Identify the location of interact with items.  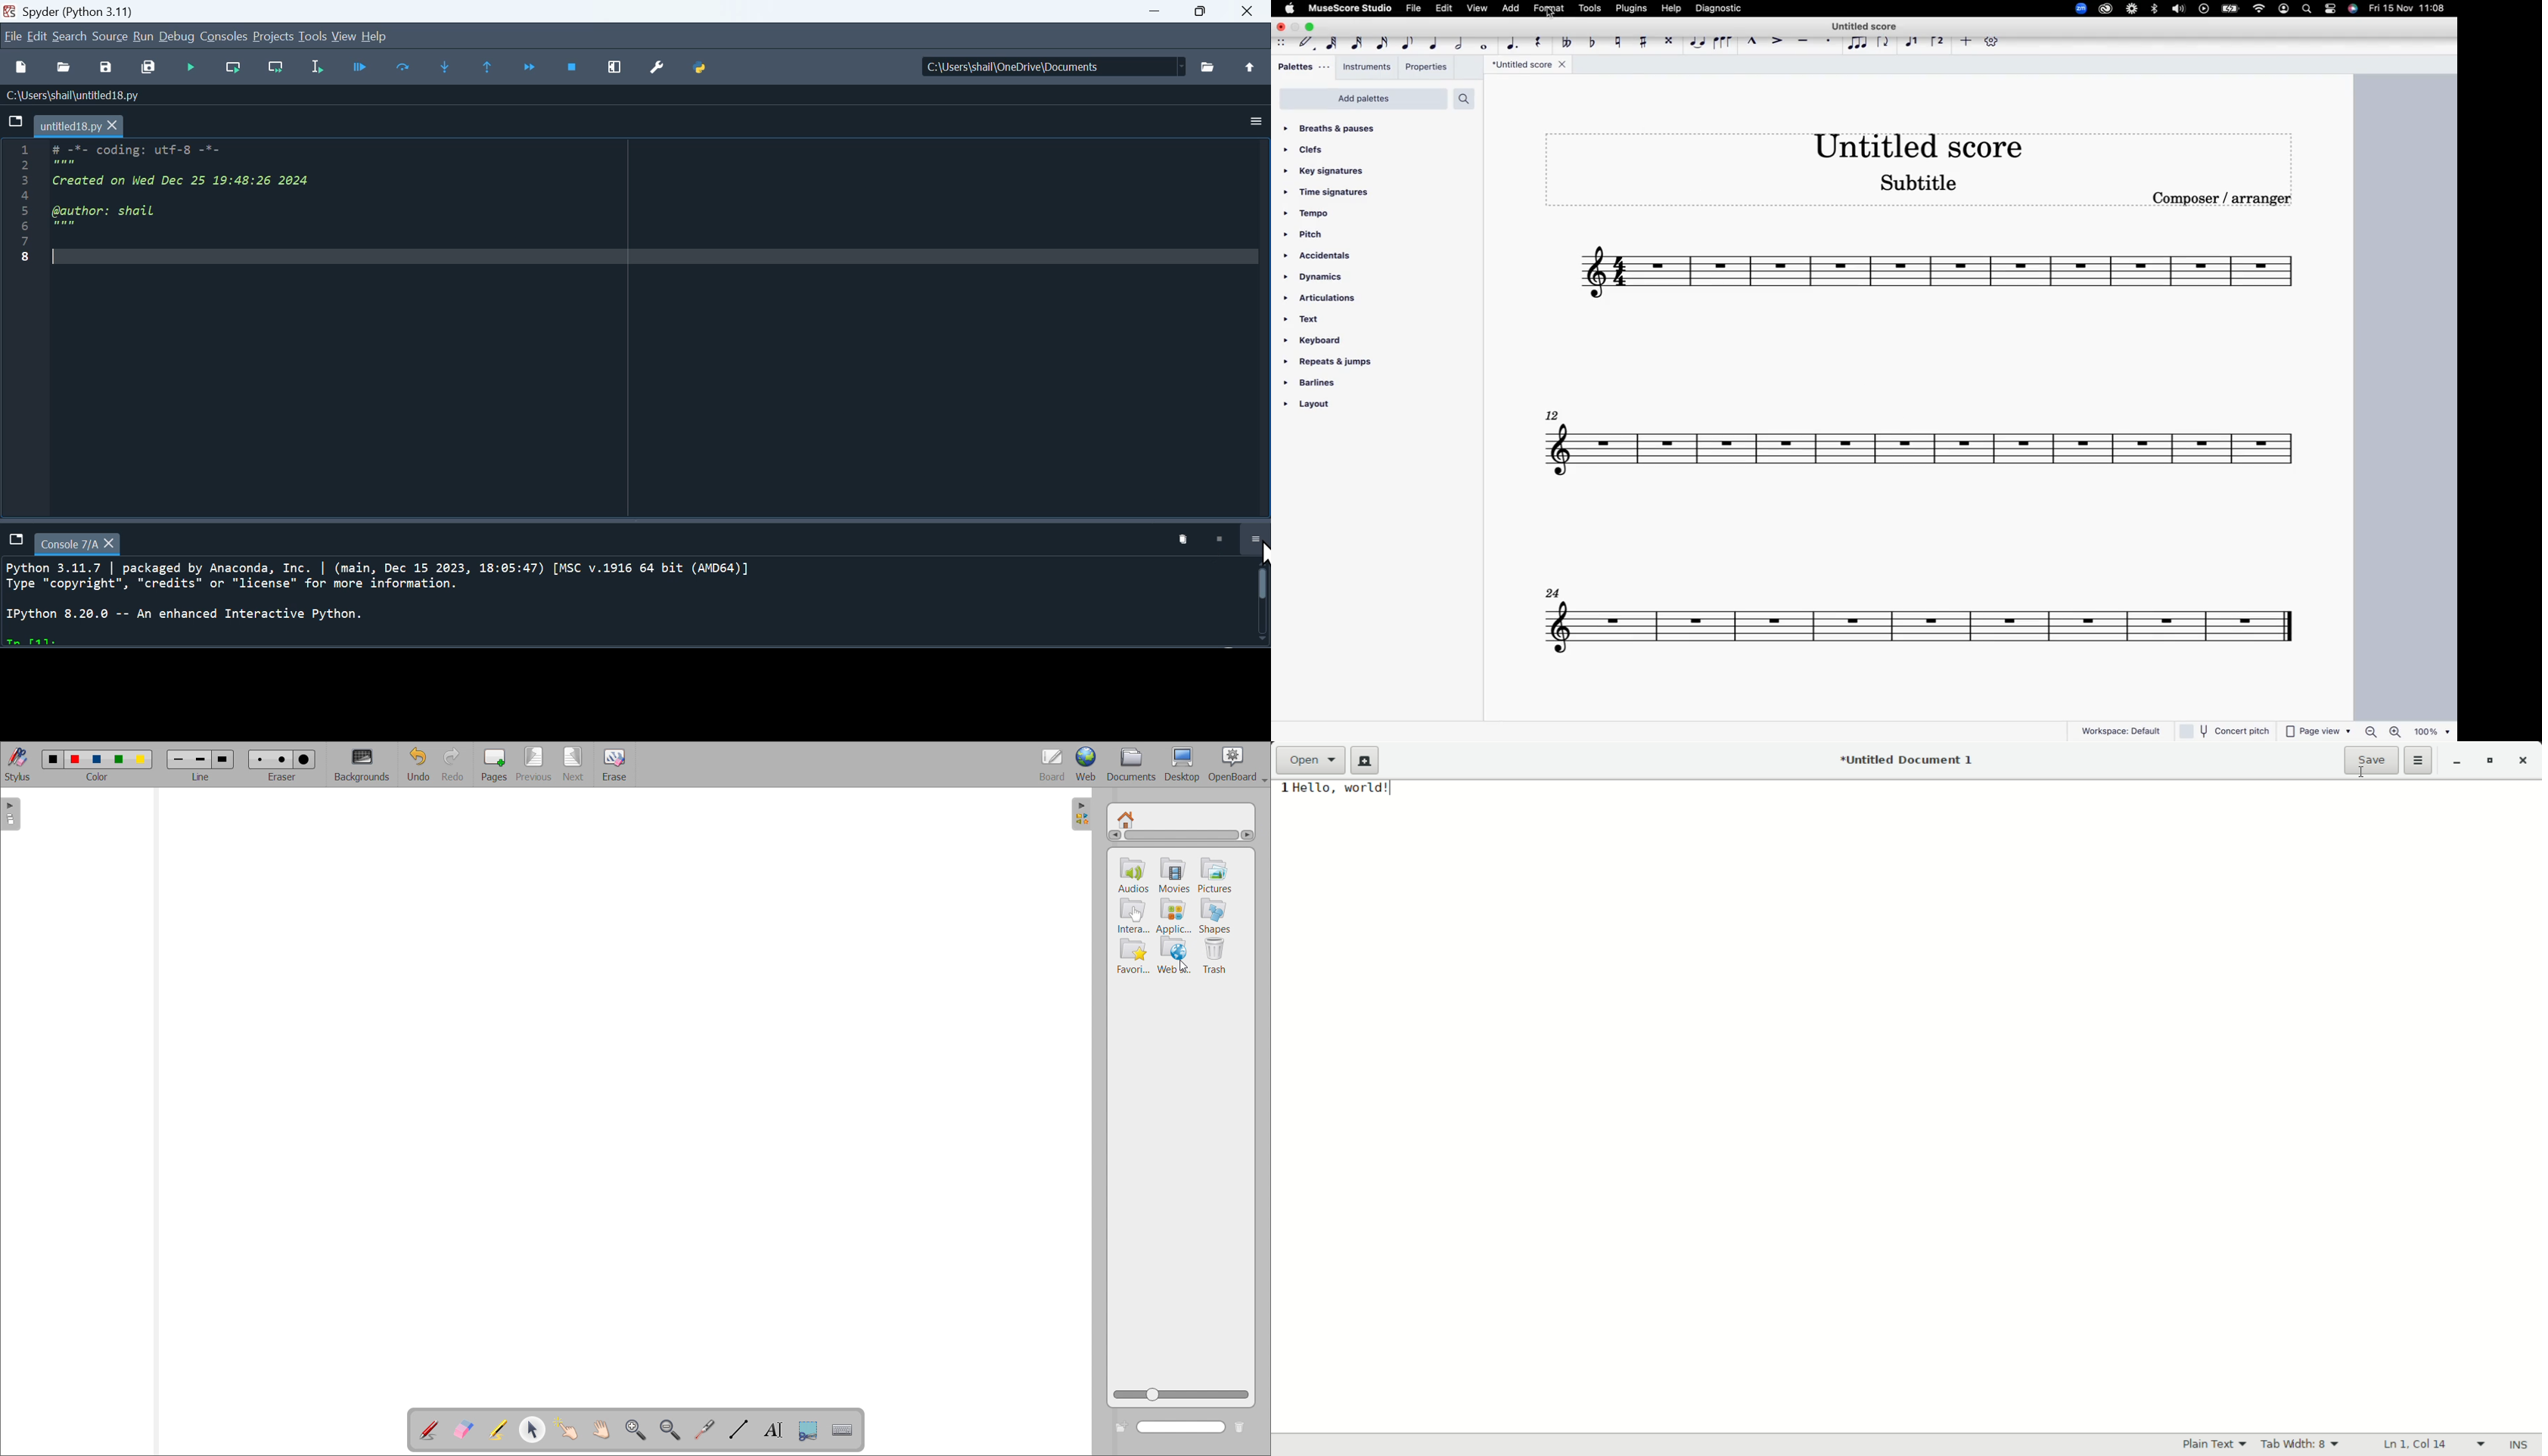
(567, 1429).